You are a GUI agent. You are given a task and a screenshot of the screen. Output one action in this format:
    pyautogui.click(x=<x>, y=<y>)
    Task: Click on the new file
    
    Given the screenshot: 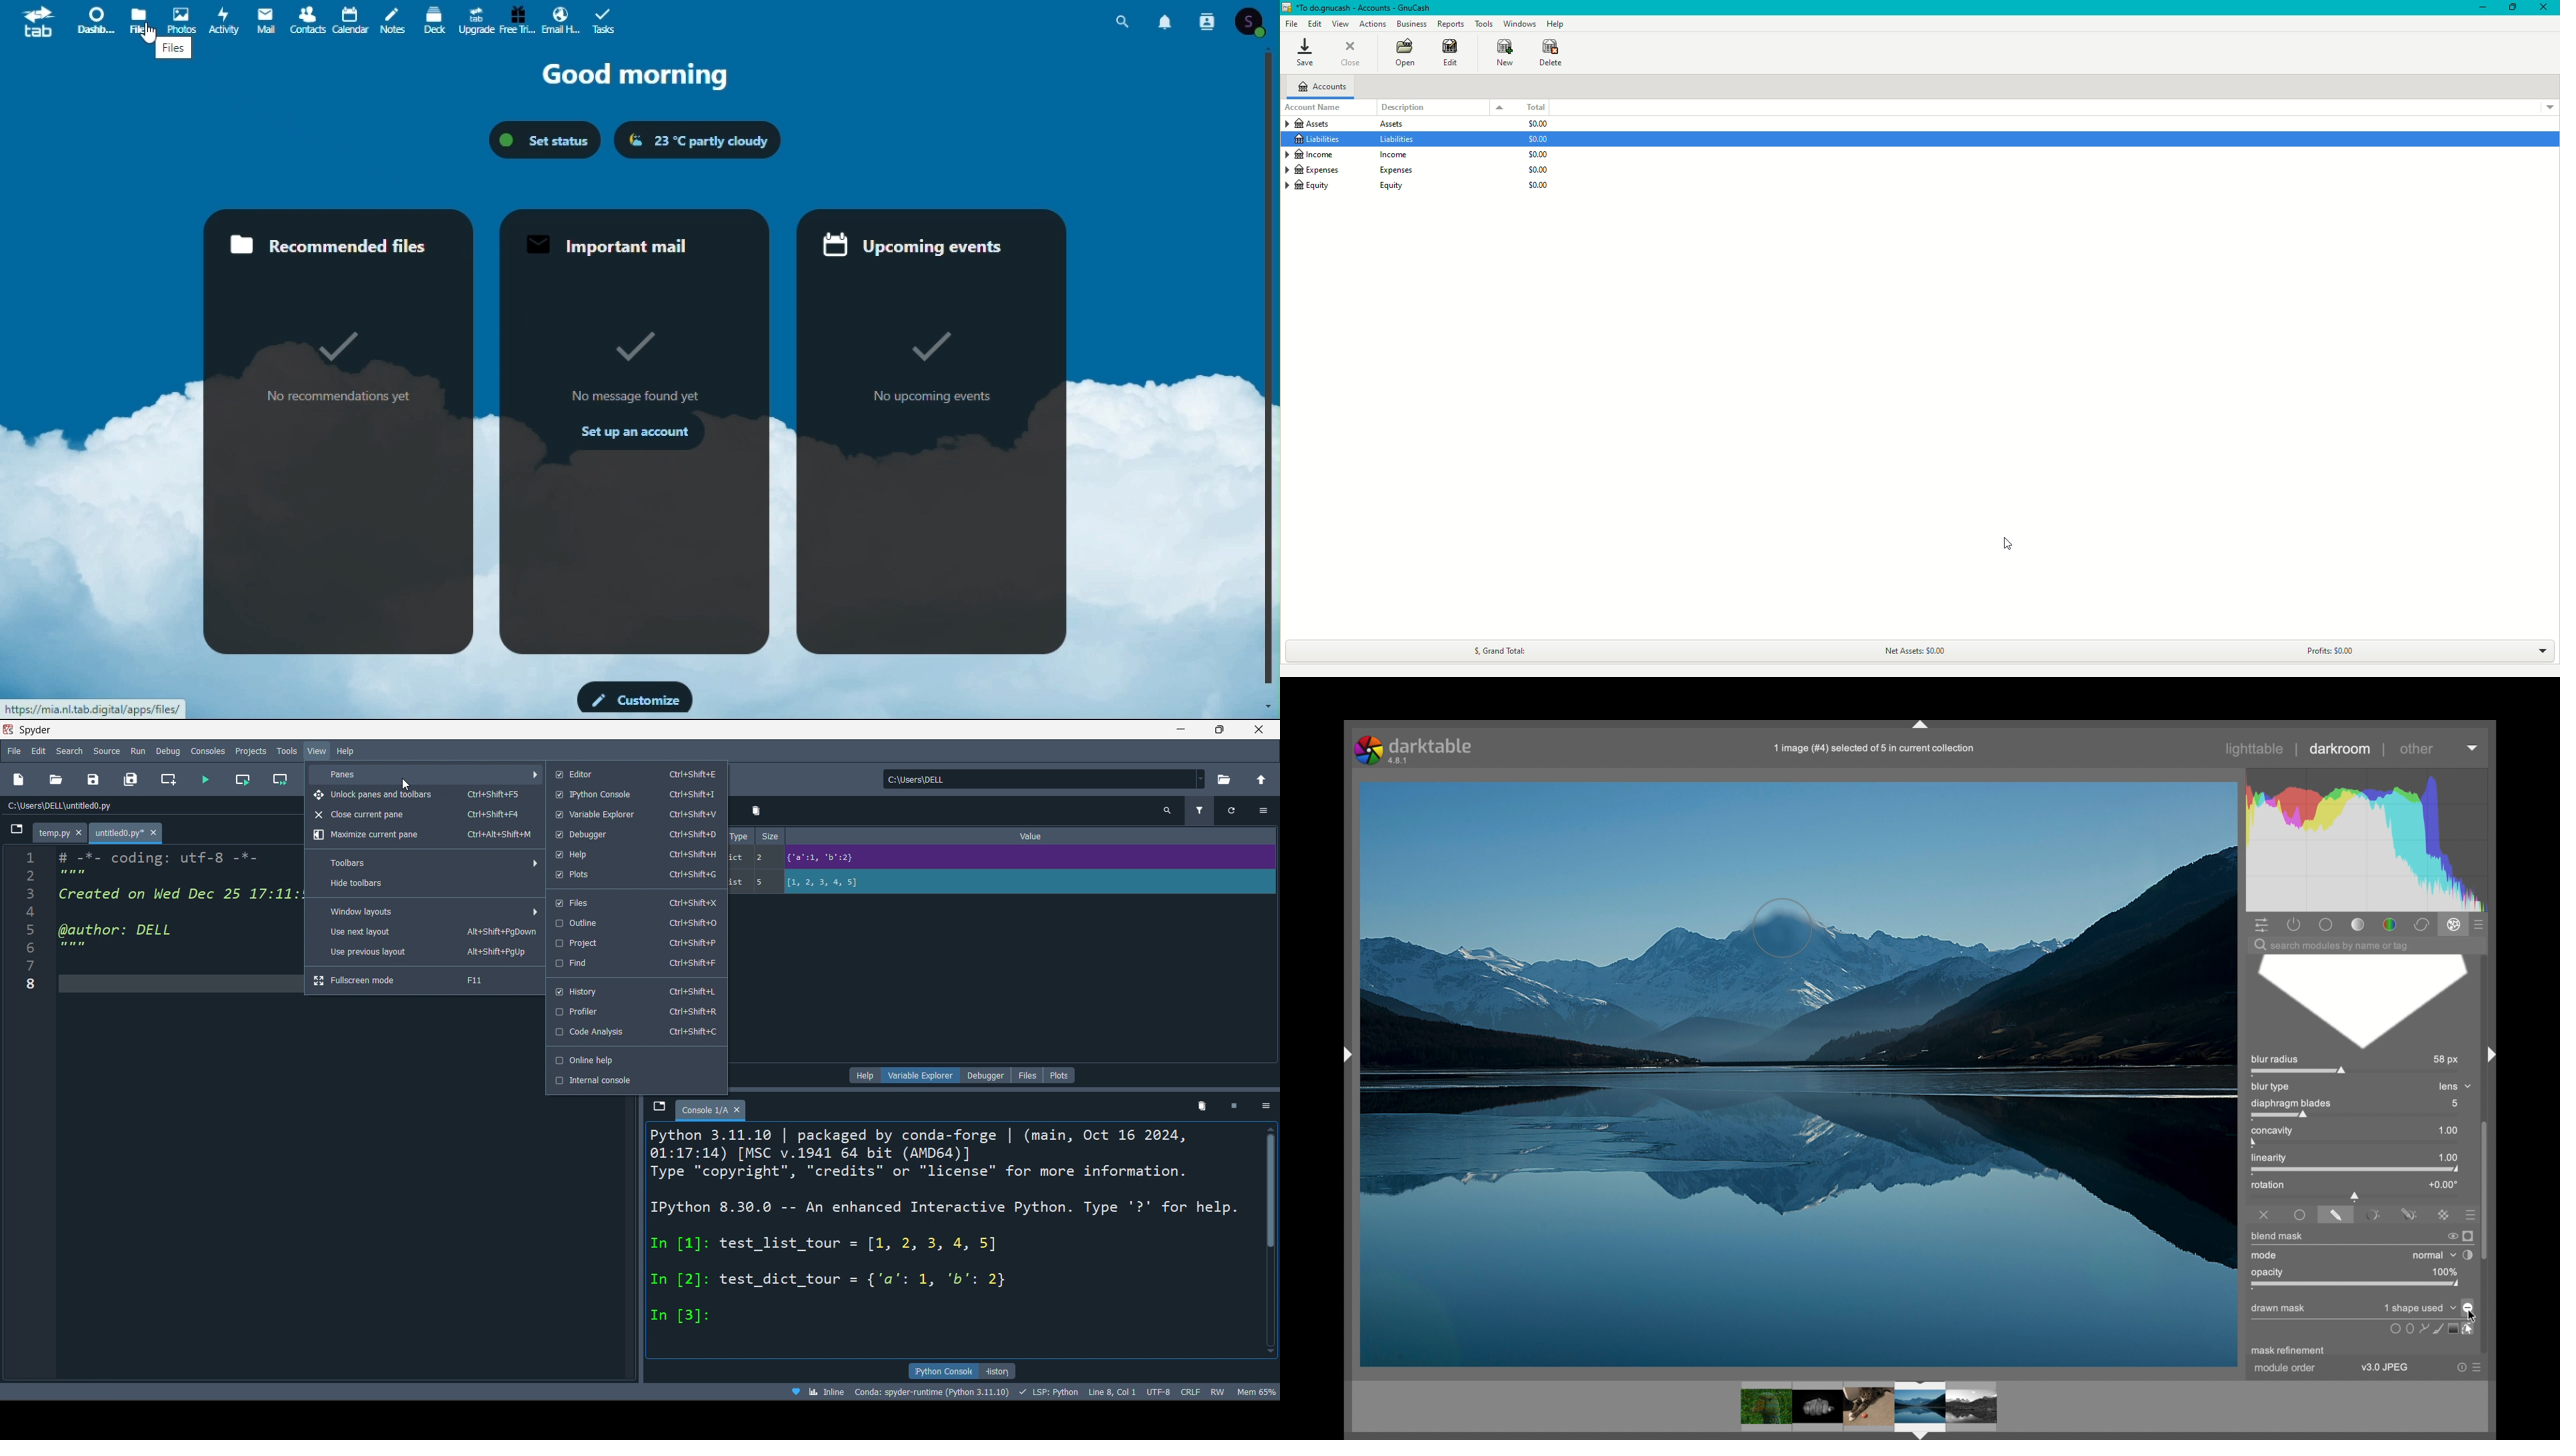 What is the action you would take?
    pyautogui.click(x=19, y=781)
    